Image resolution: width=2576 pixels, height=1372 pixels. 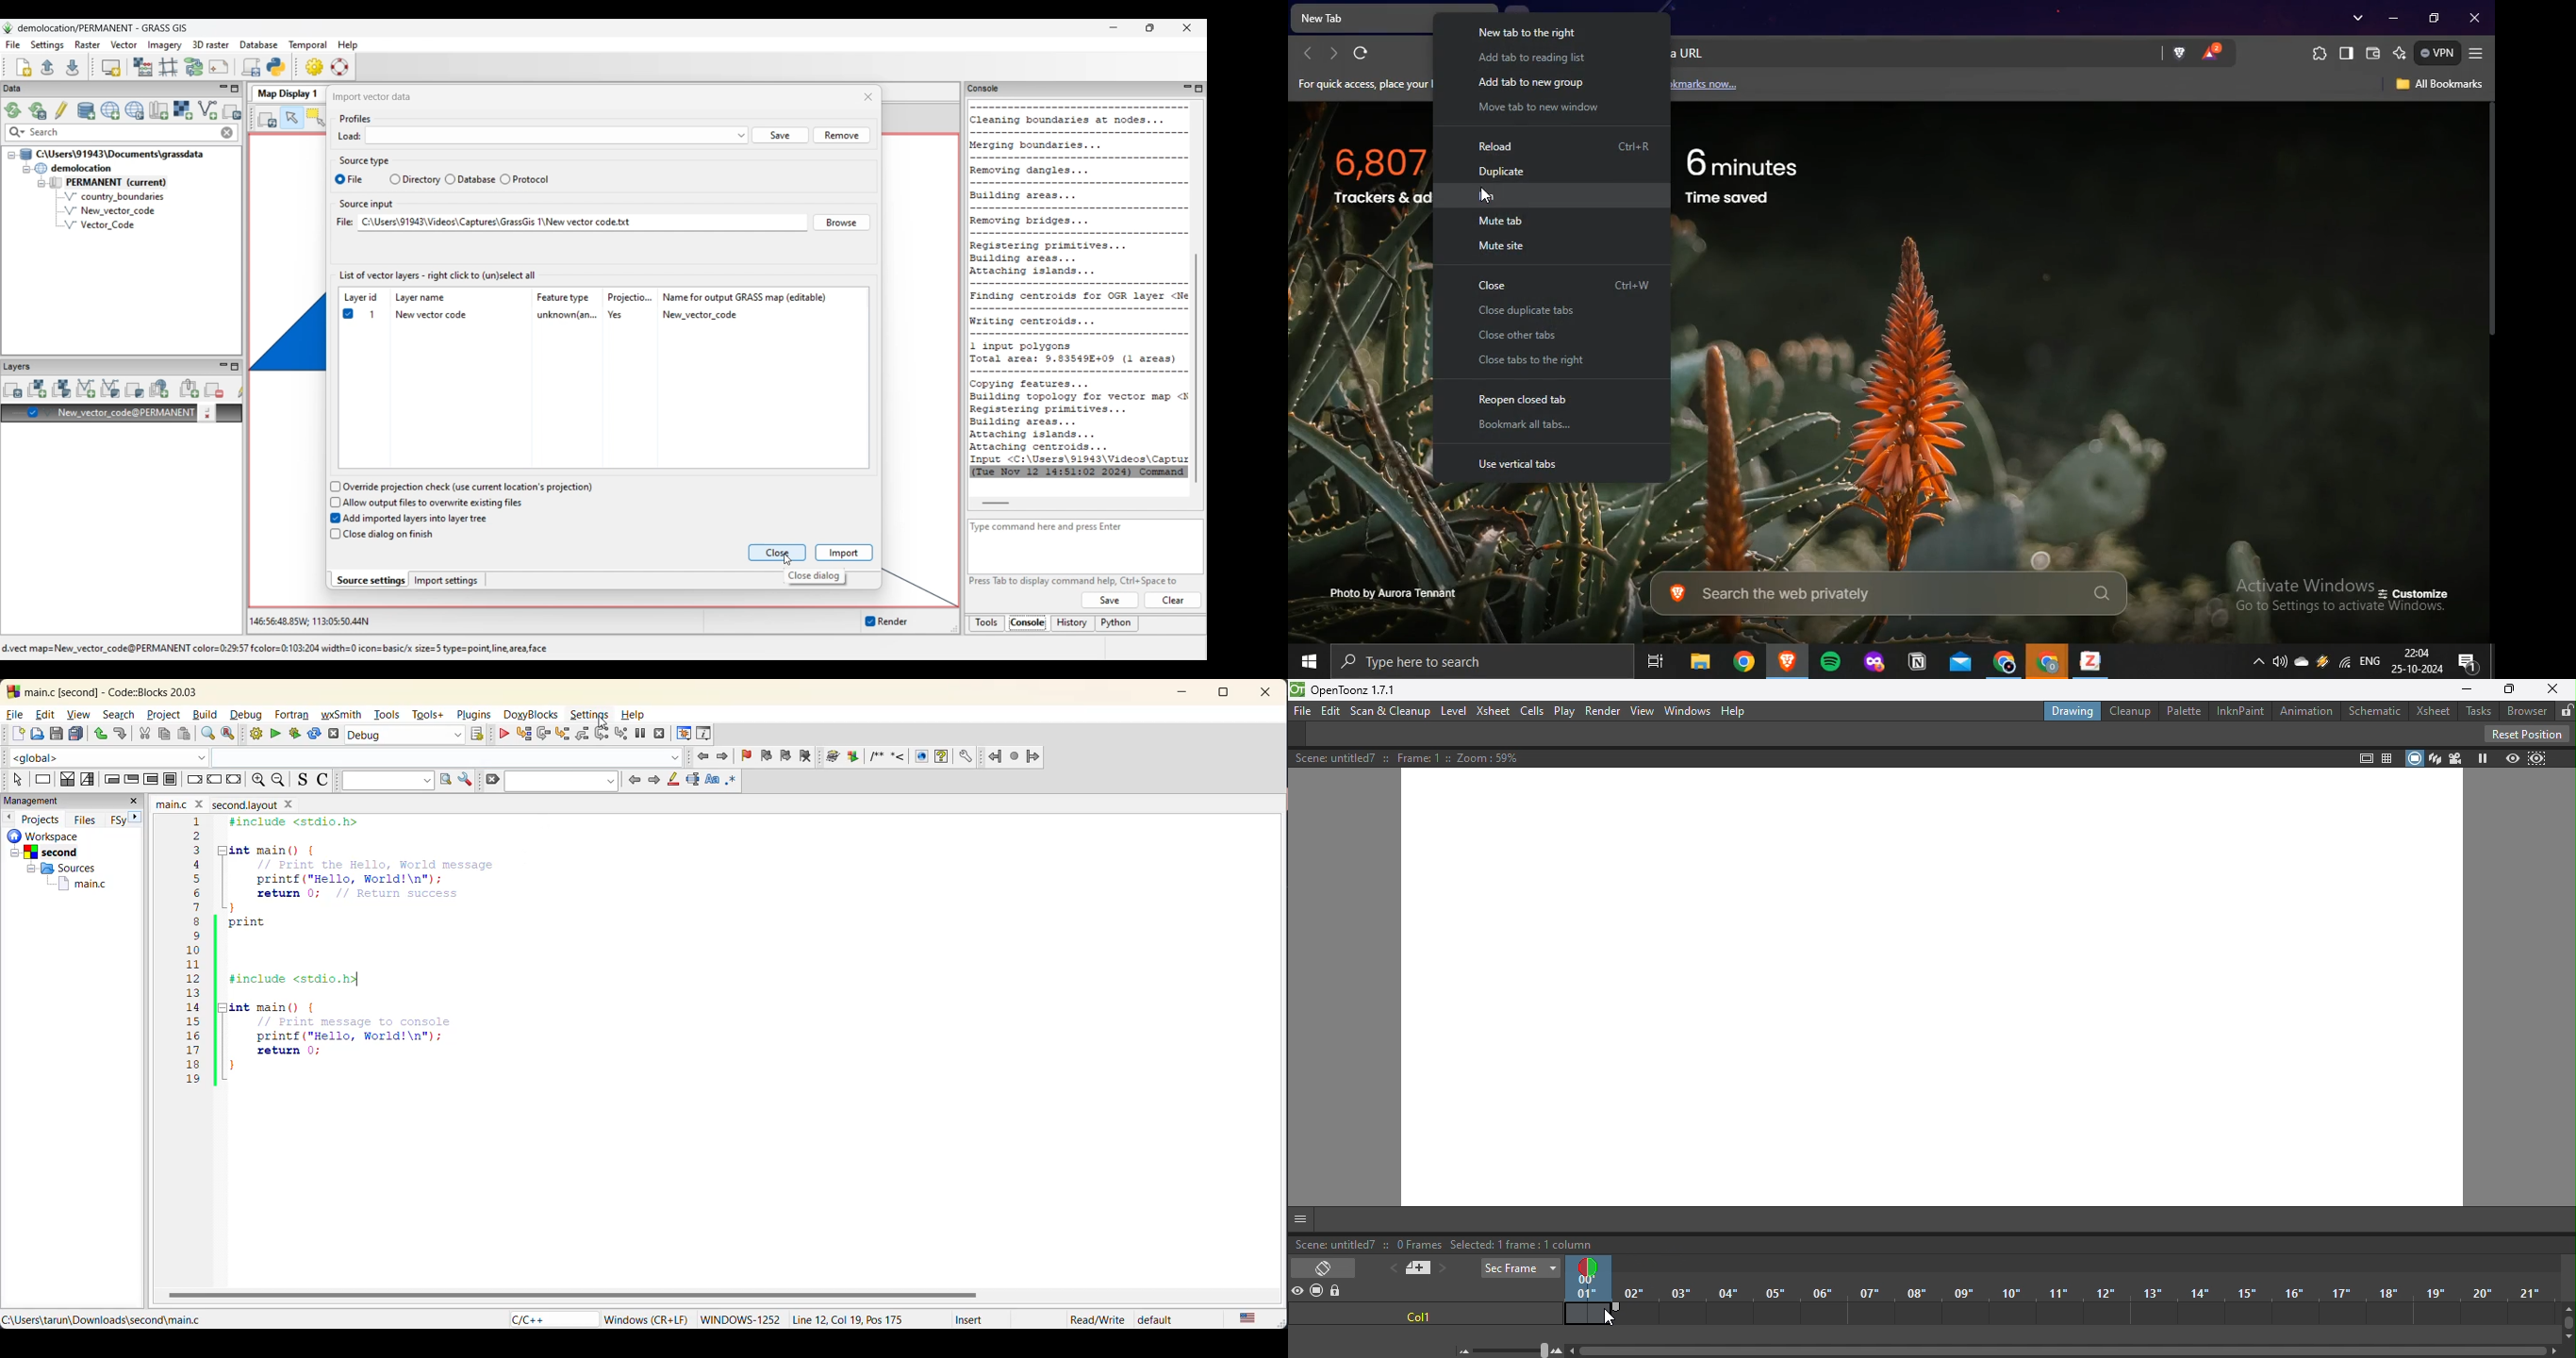 What do you see at coordinates (1528, 83) in the screenshot?
I see `add tab to new group` at bounding box center [1528, 83].